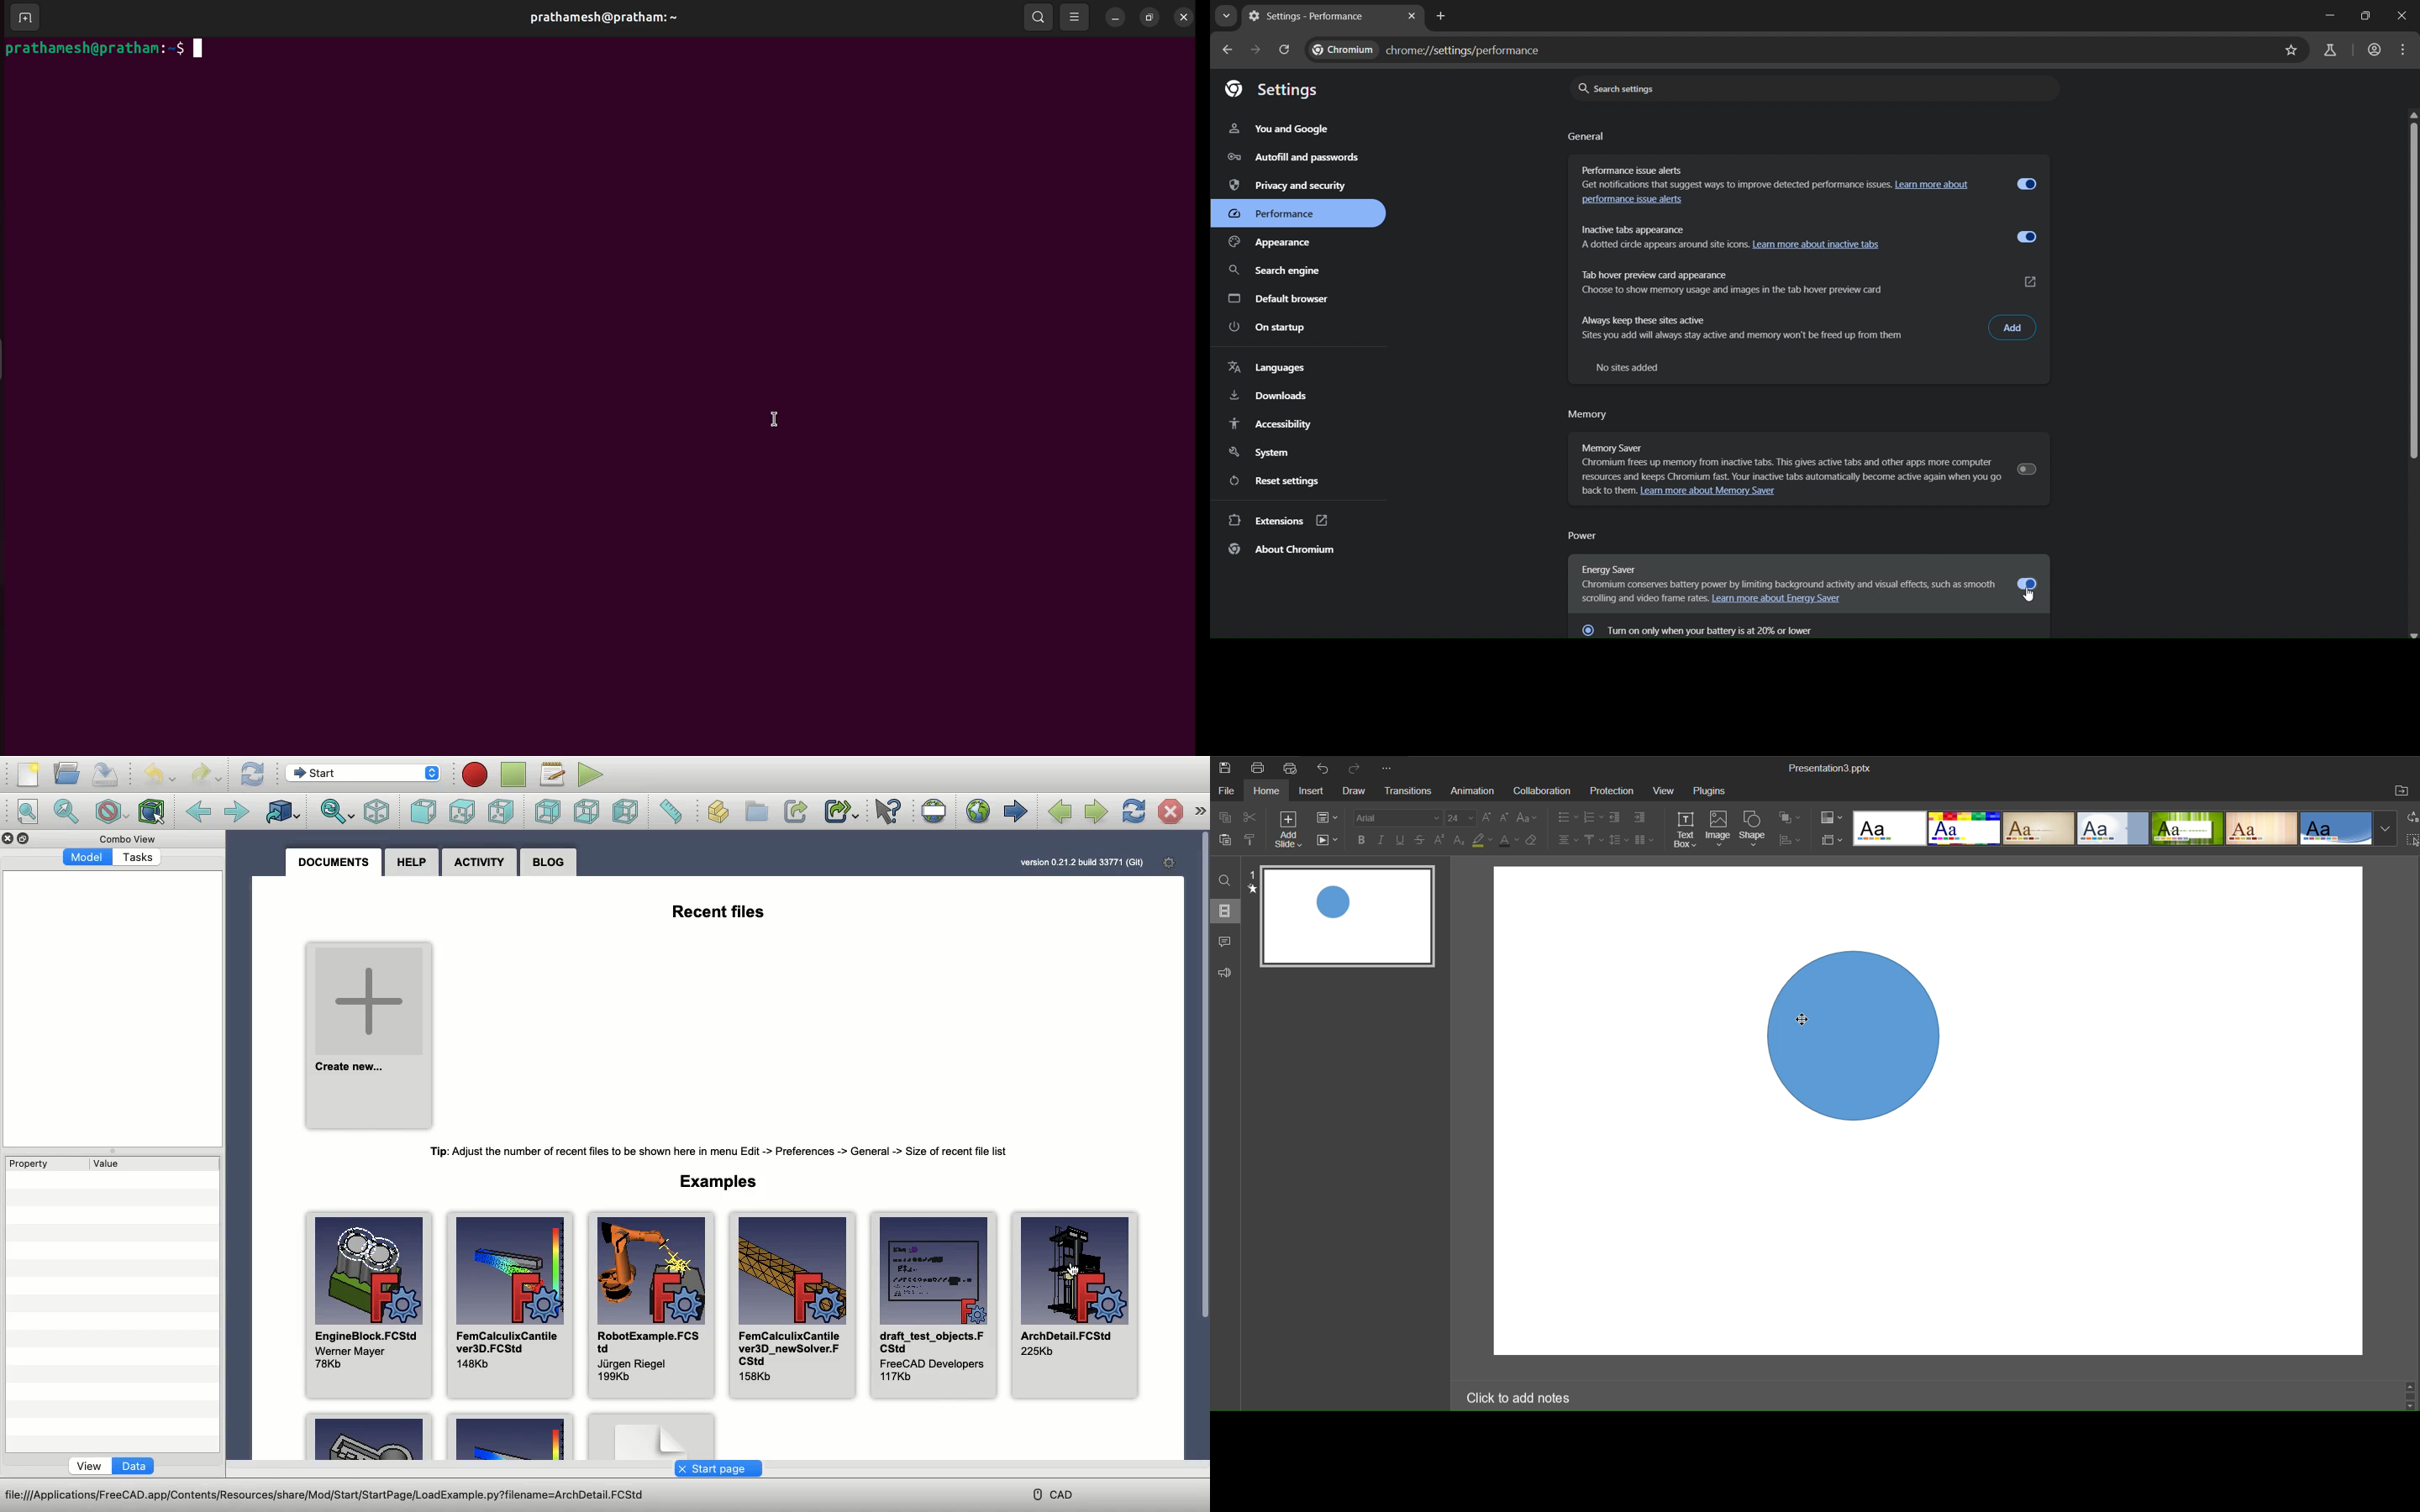 The height and width of the screenshot is (1512, 2436). I want to click on View, so click(92, 1466).